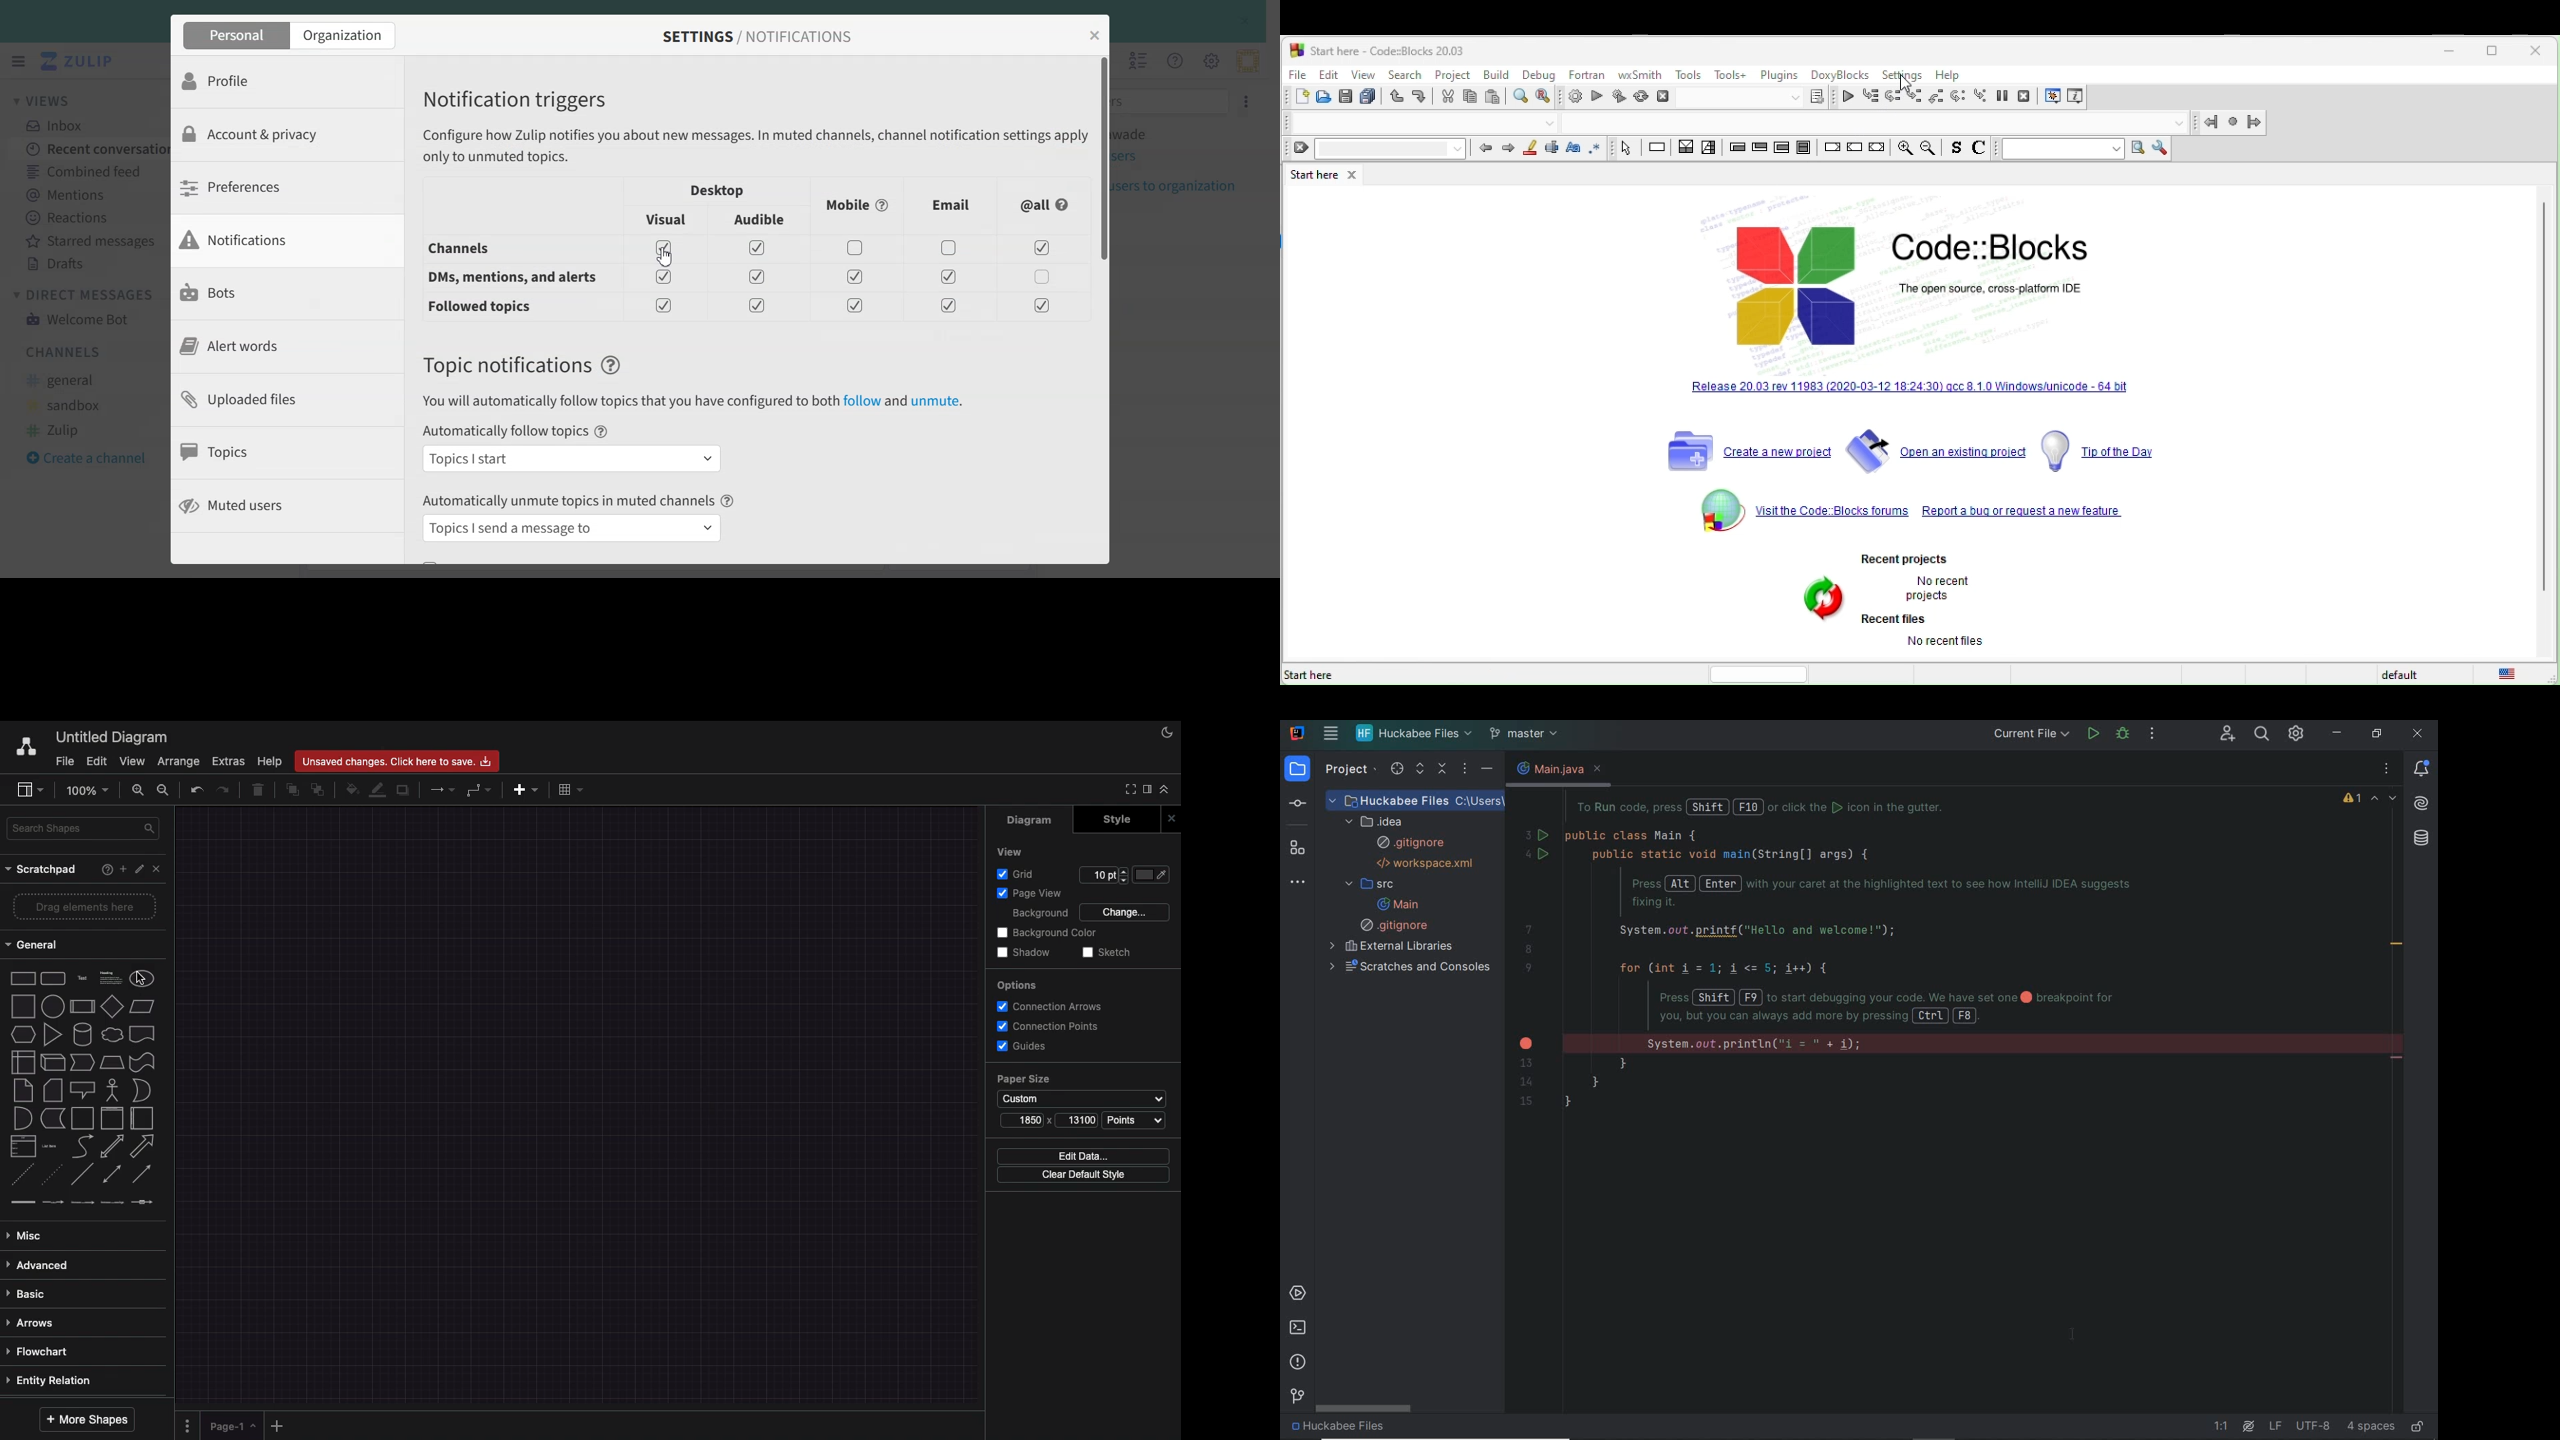 This screenshot has width=2576, height=1456. Describe the element at coordinates (21, 1006) in the screenshot. I see `Square` at that location.